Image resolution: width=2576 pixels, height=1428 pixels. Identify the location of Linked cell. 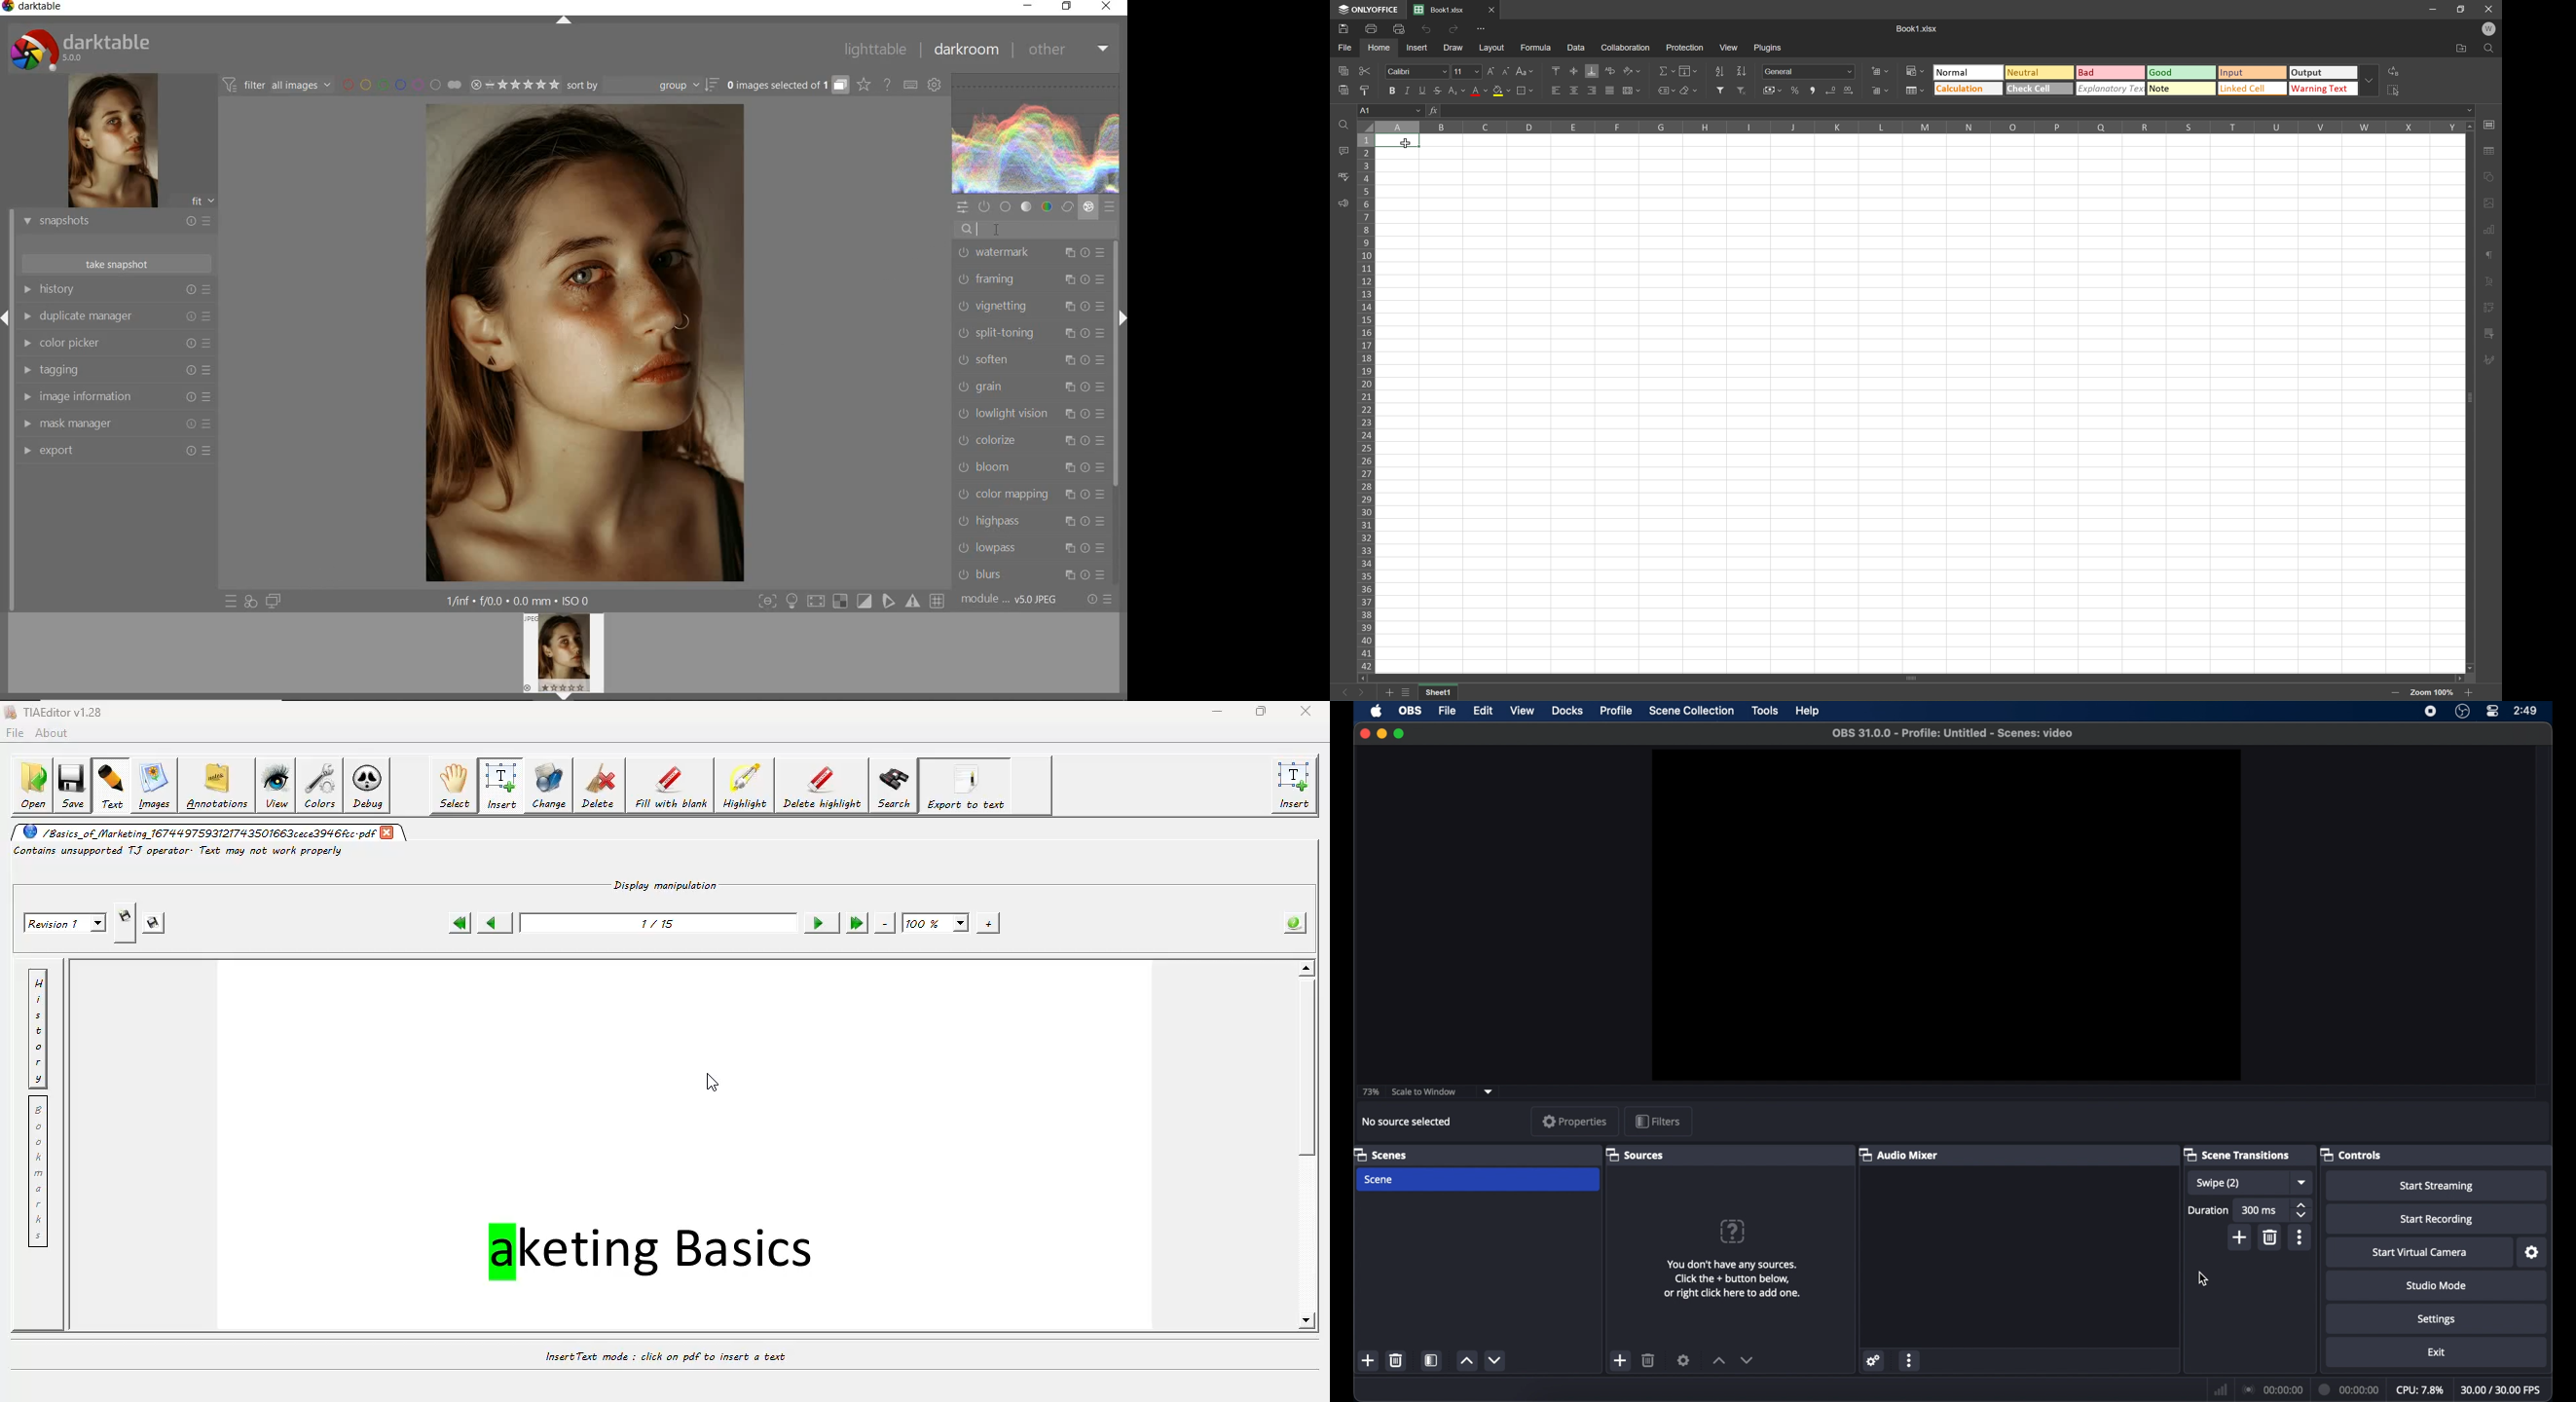
(2254, 89).